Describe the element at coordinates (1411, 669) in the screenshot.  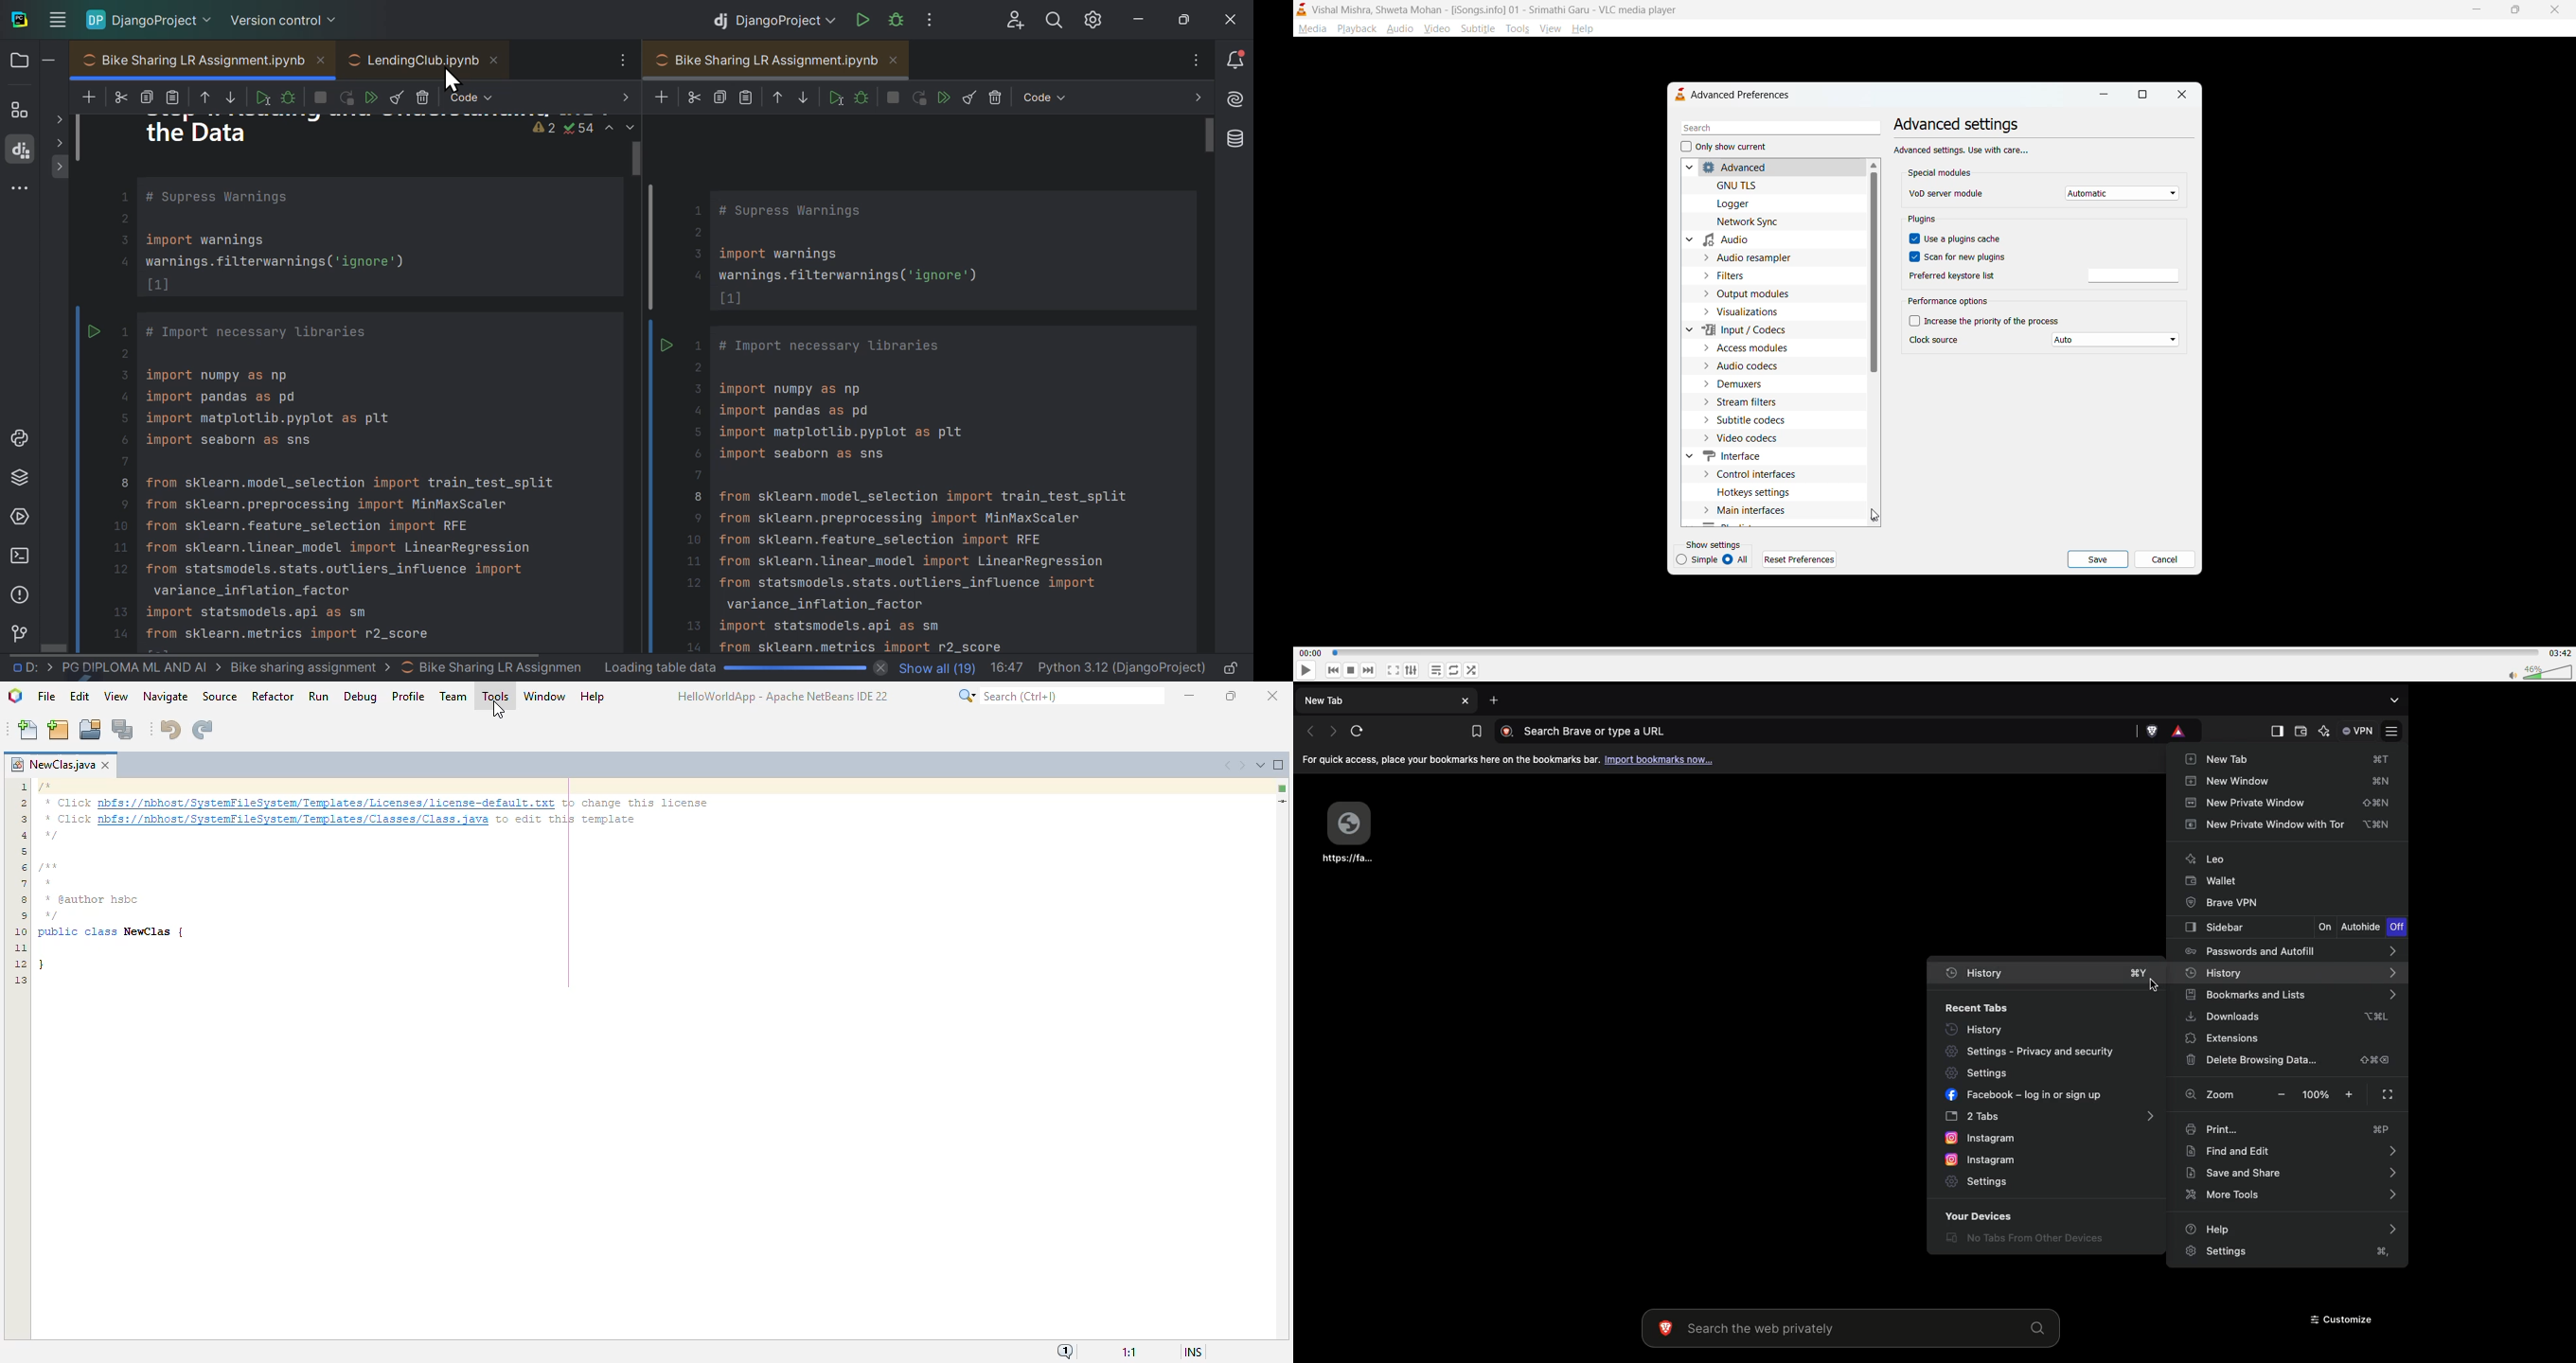
I see `settings` at that location.